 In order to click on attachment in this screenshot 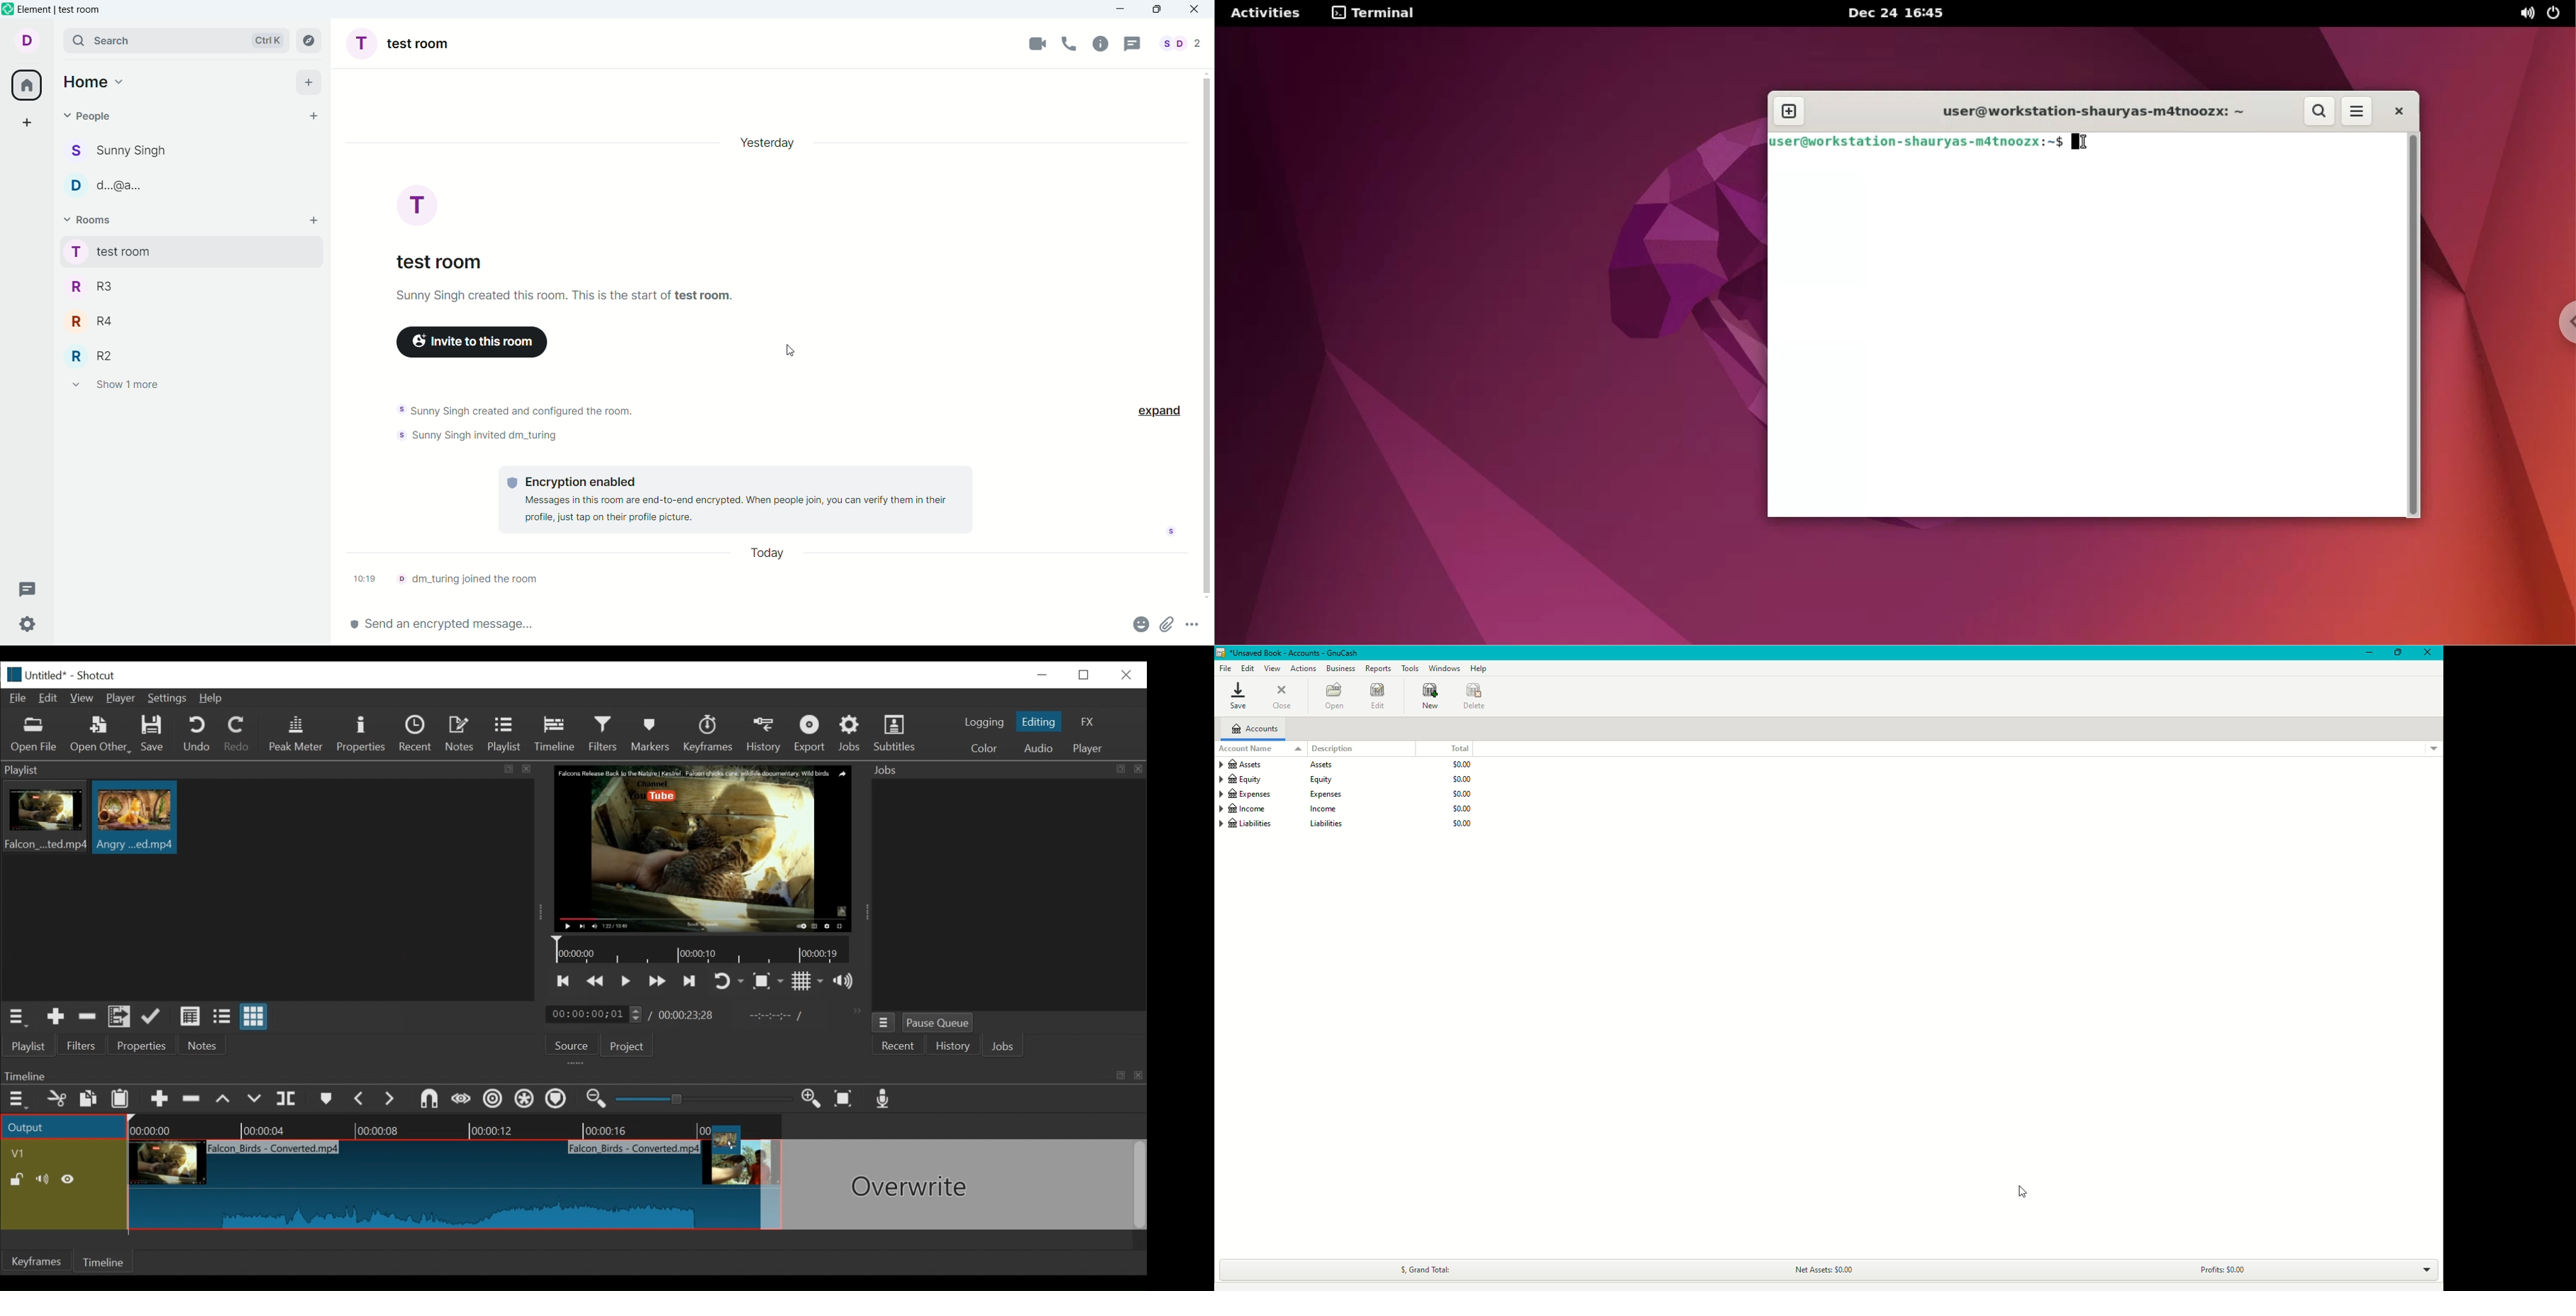, I will do `click(1167, 624)`.